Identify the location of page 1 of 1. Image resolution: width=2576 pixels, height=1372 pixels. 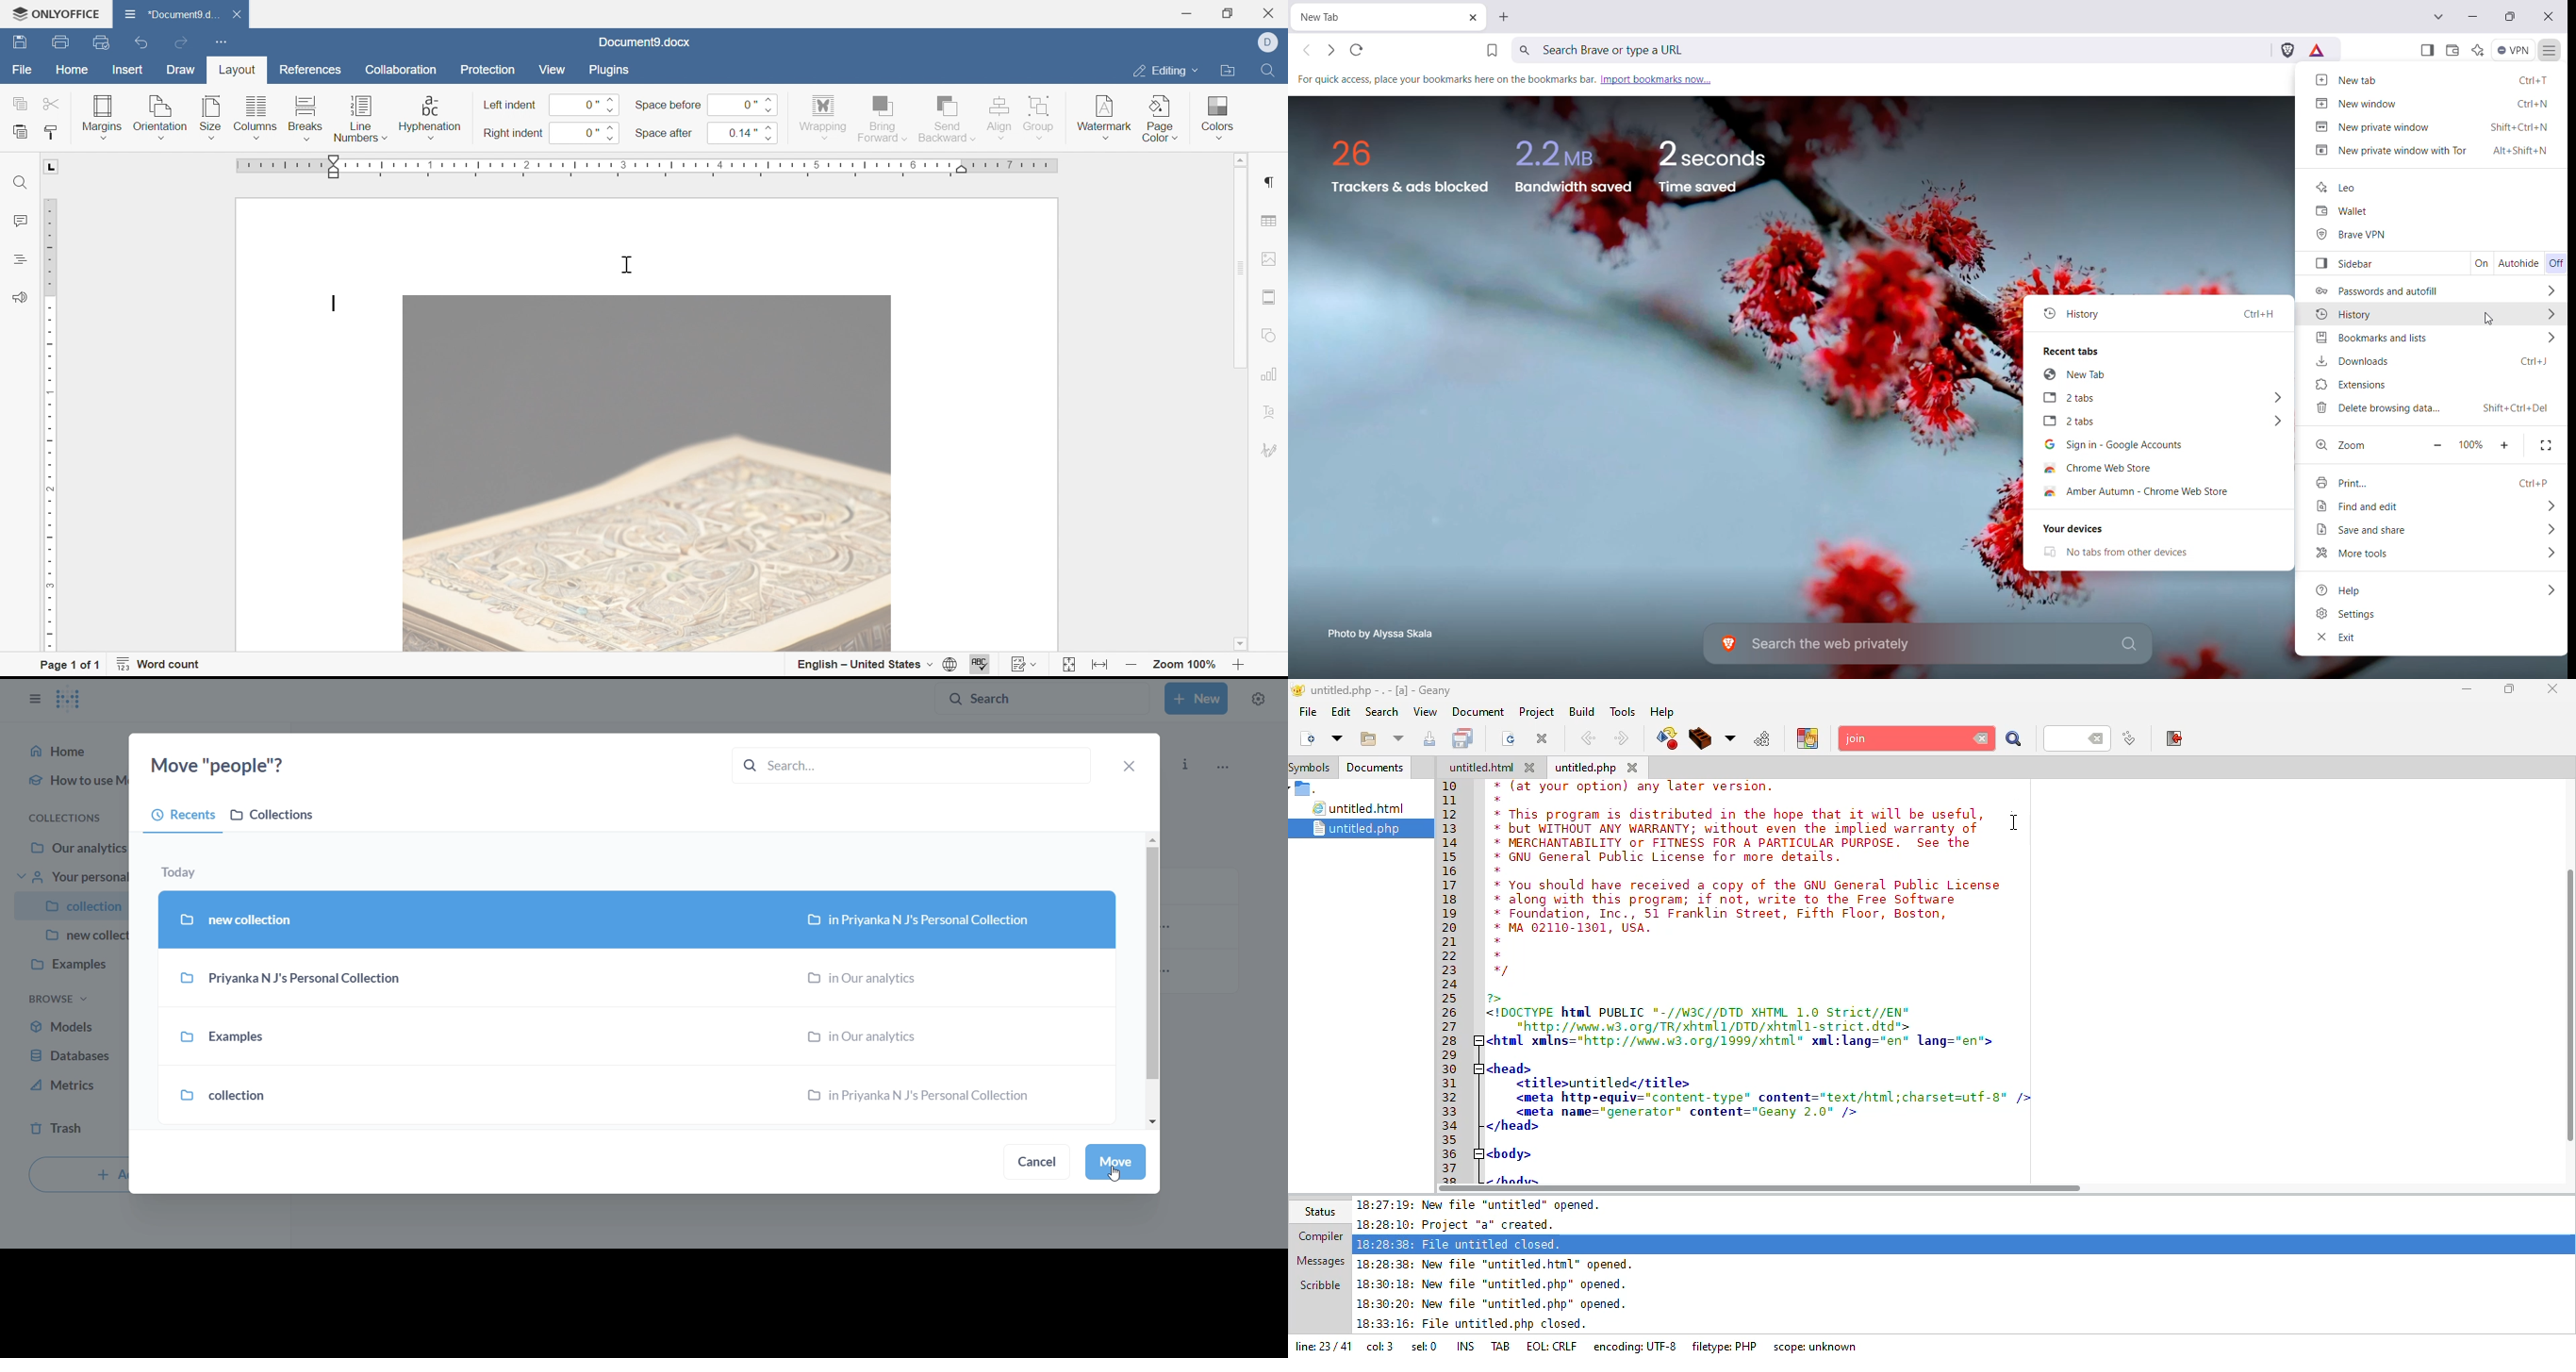
(69, 666).